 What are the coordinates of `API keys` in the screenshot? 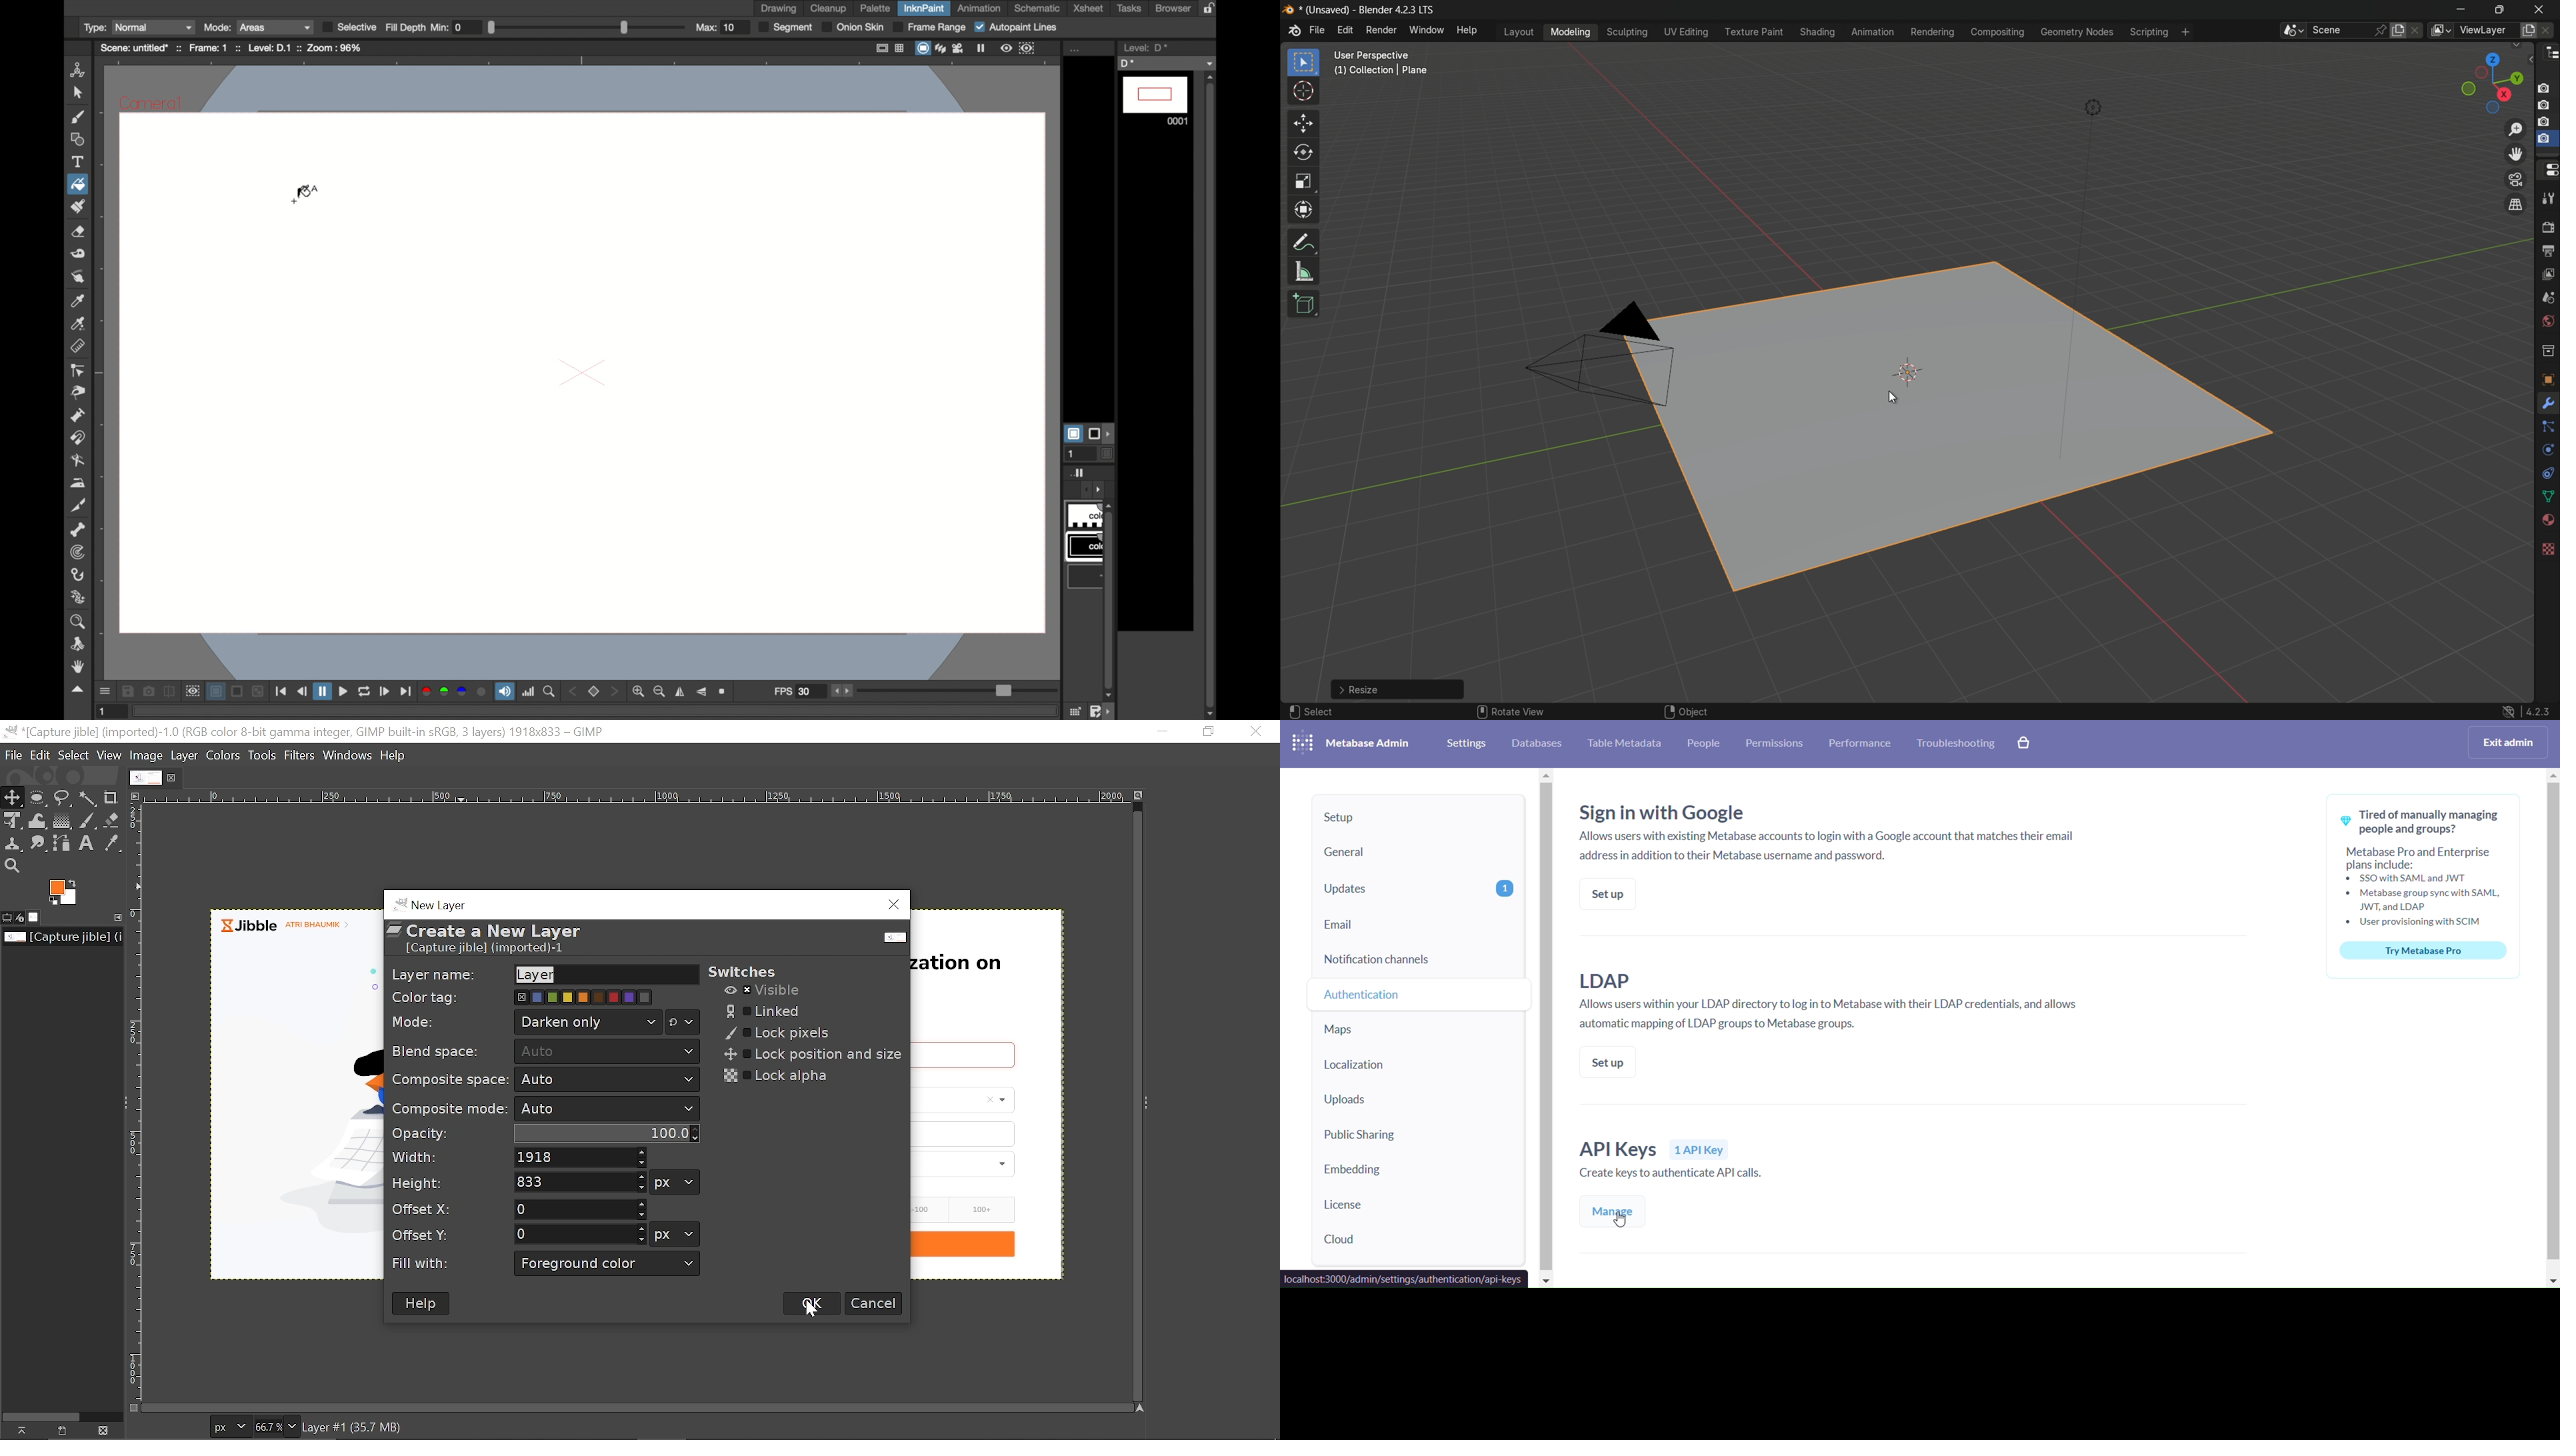 It's located at (1688, 1161).